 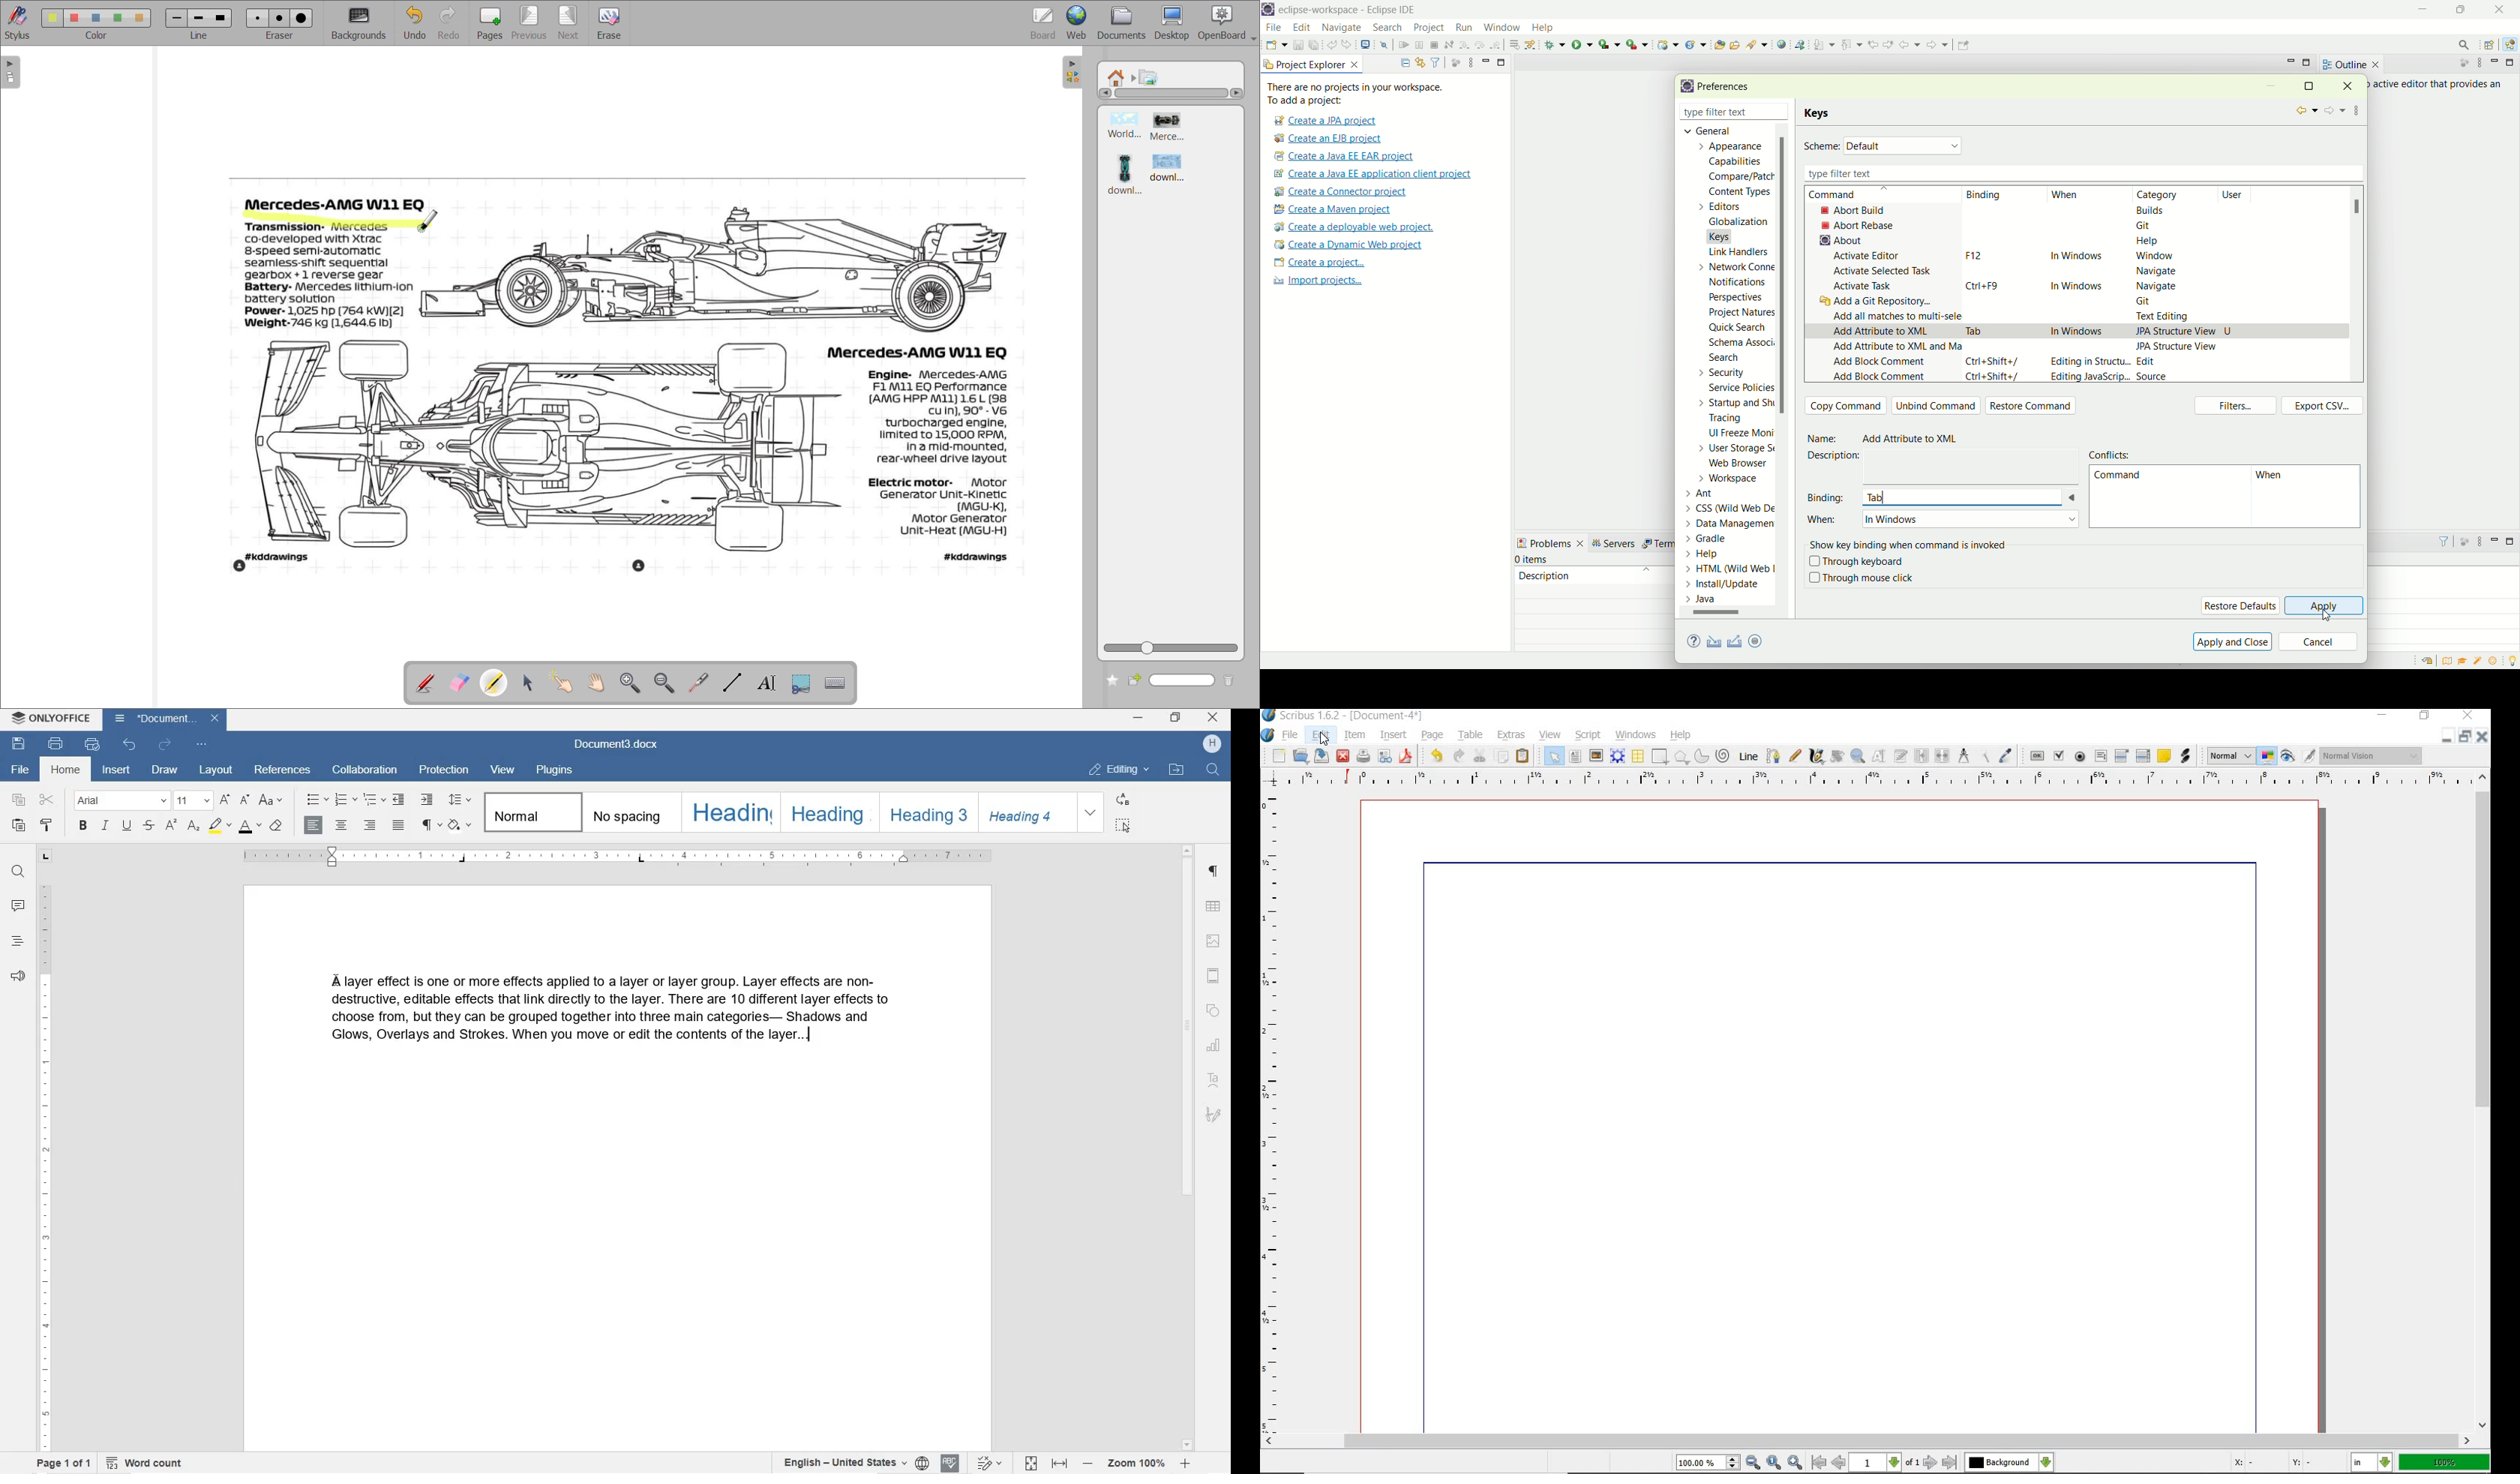 I want to click on BULLETS, so click(x=317, y=800).